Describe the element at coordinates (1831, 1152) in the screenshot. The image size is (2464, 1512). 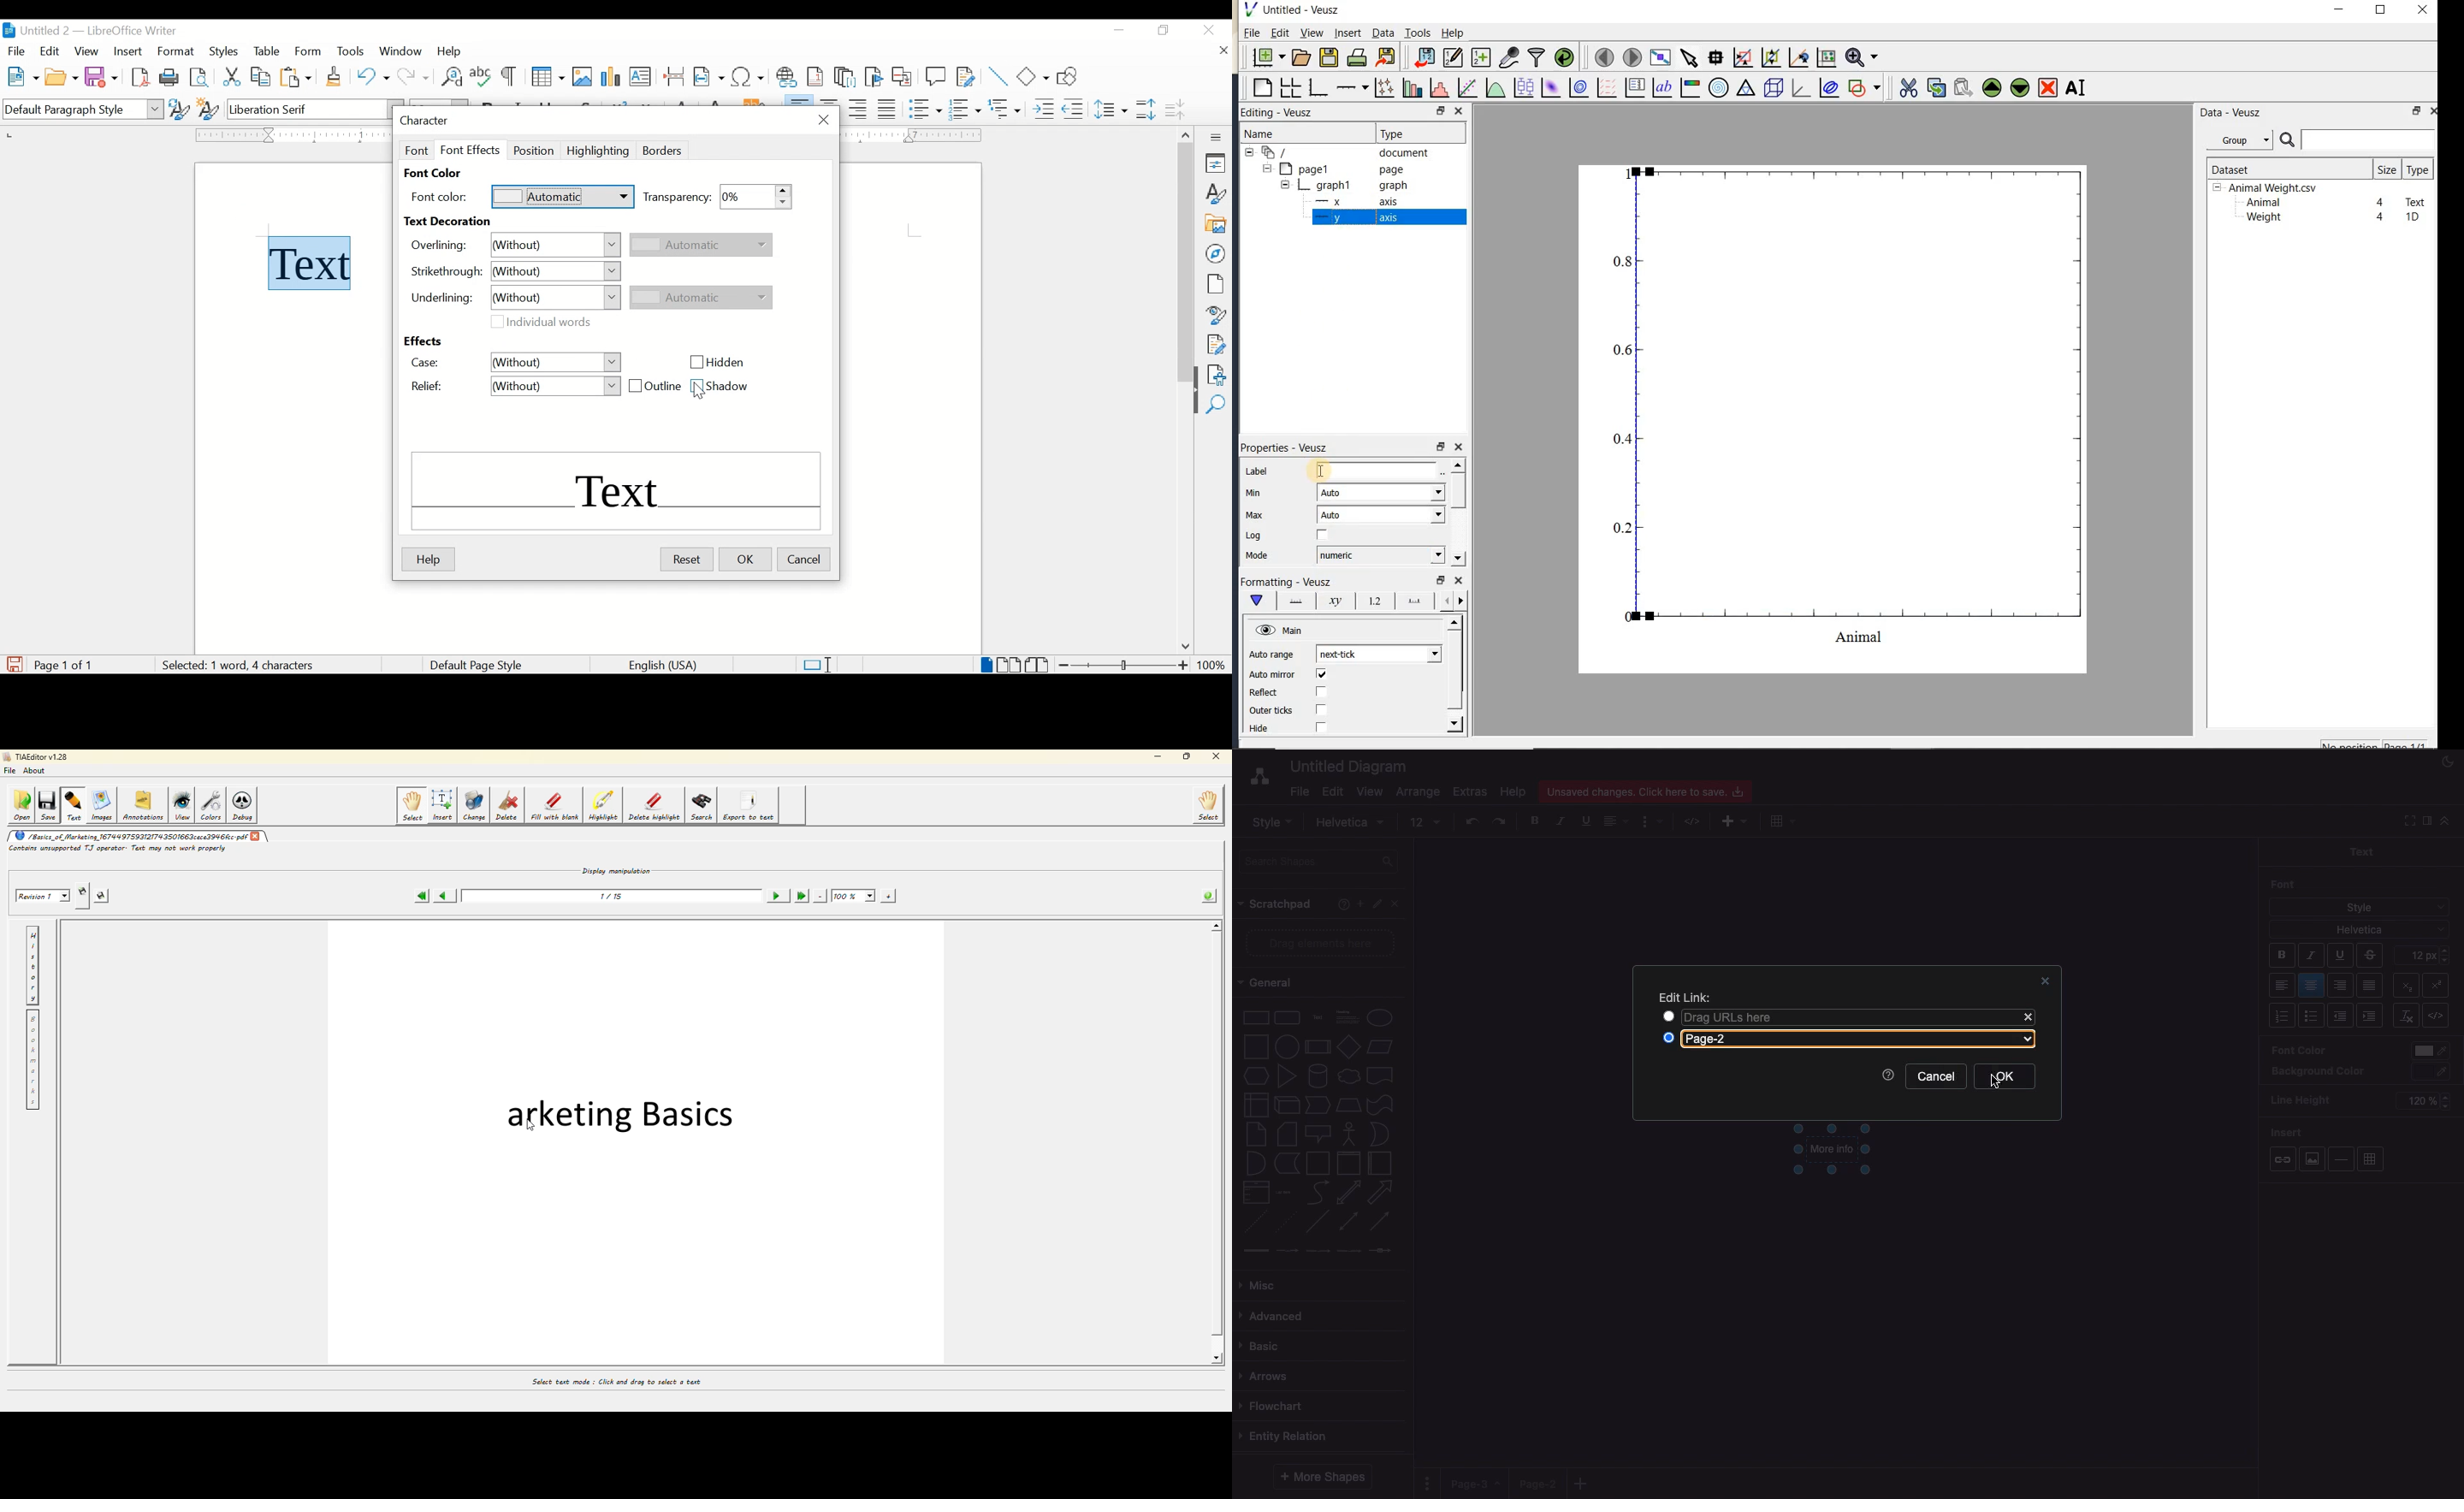
I see `More info` at that location.